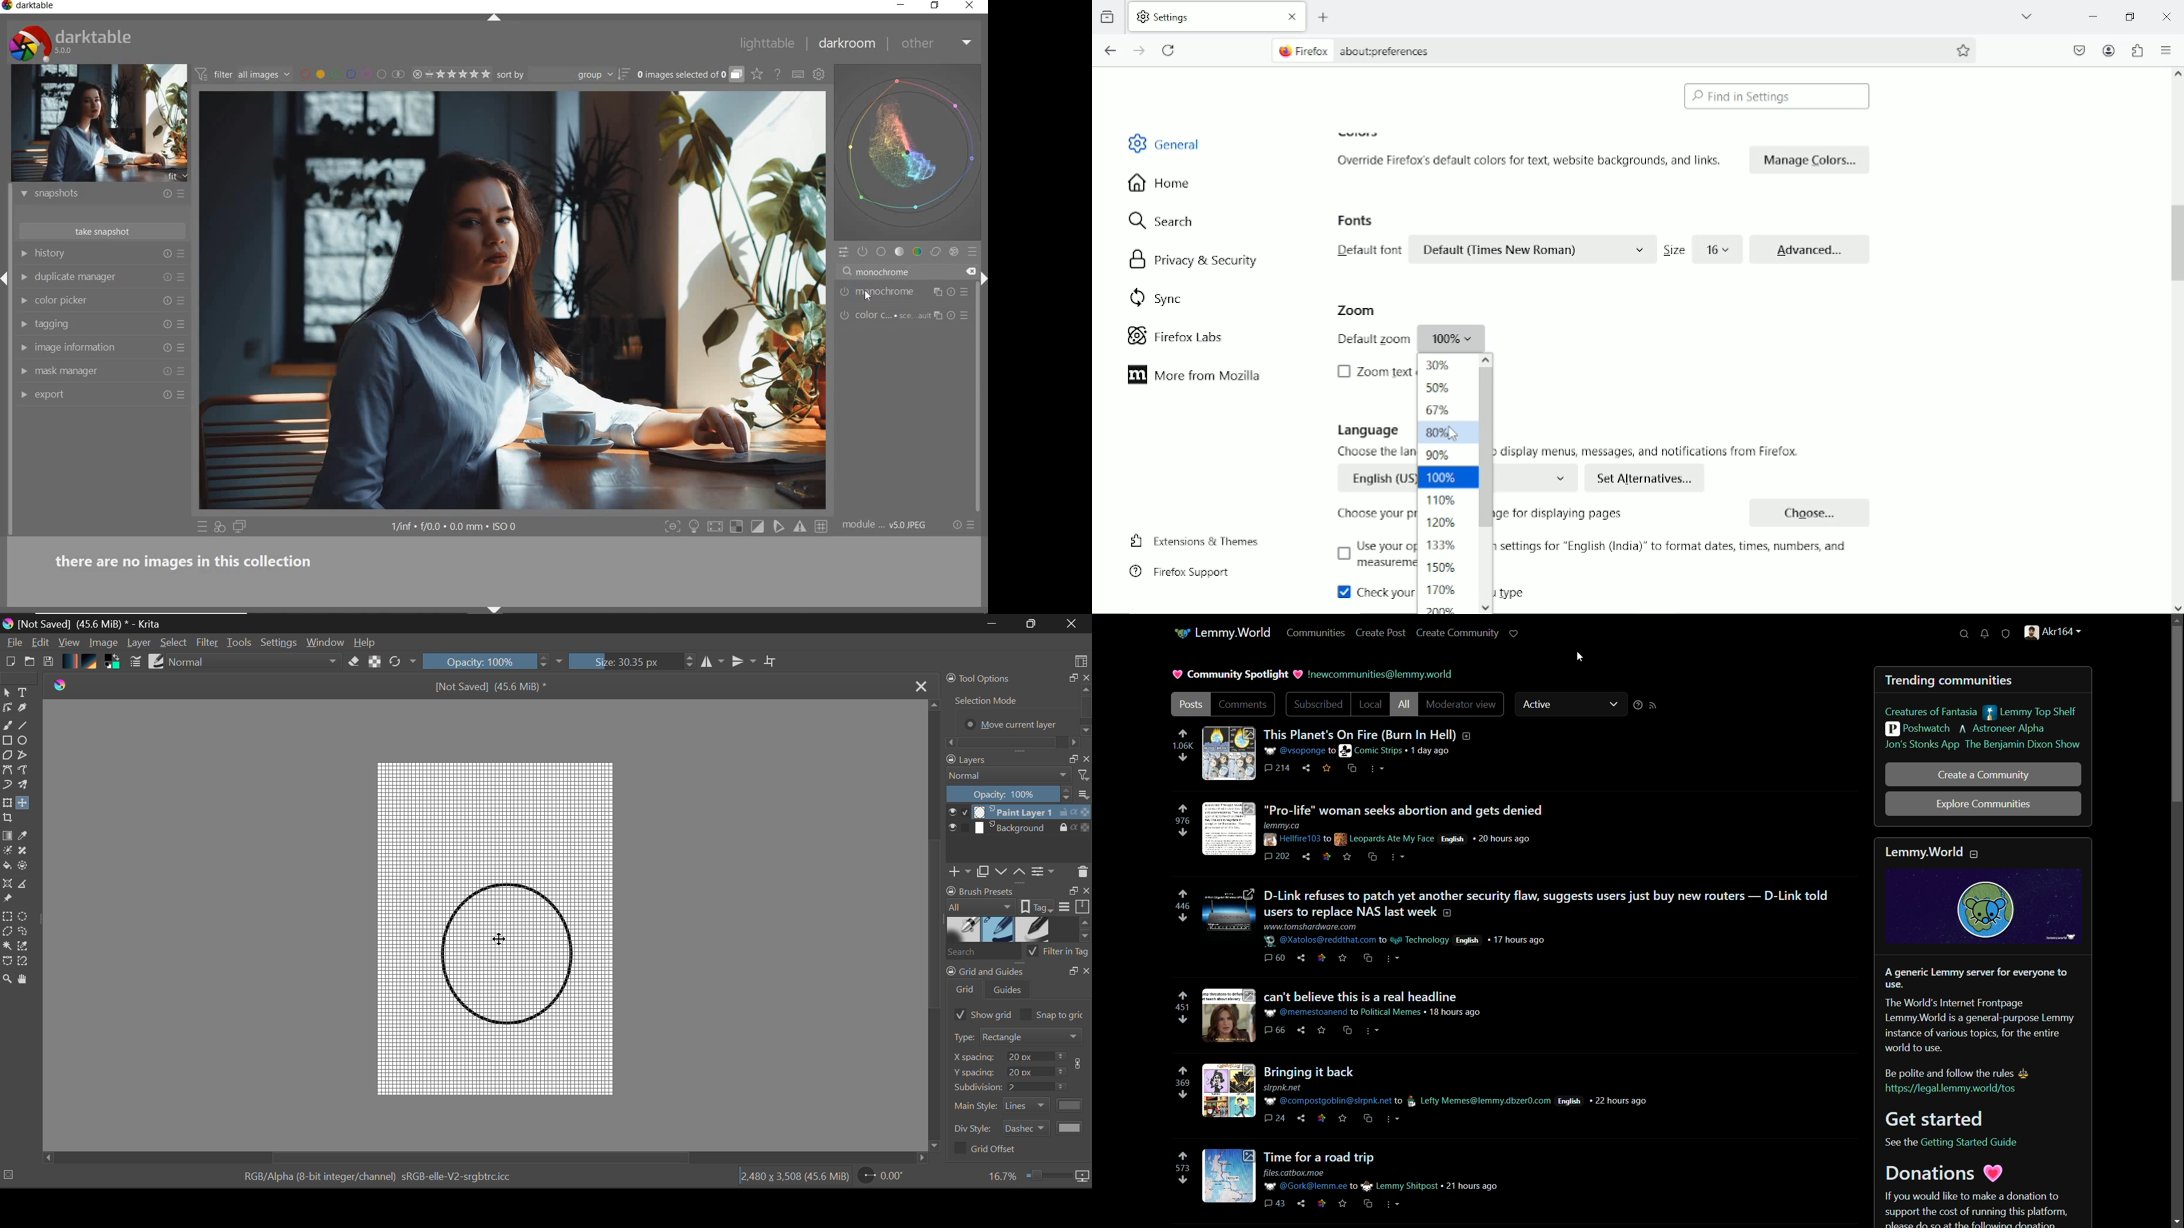 Image resolution: width=2184 pixels, height=1232 pixels. I want to click on toggle softproofing, so click(780, 528).